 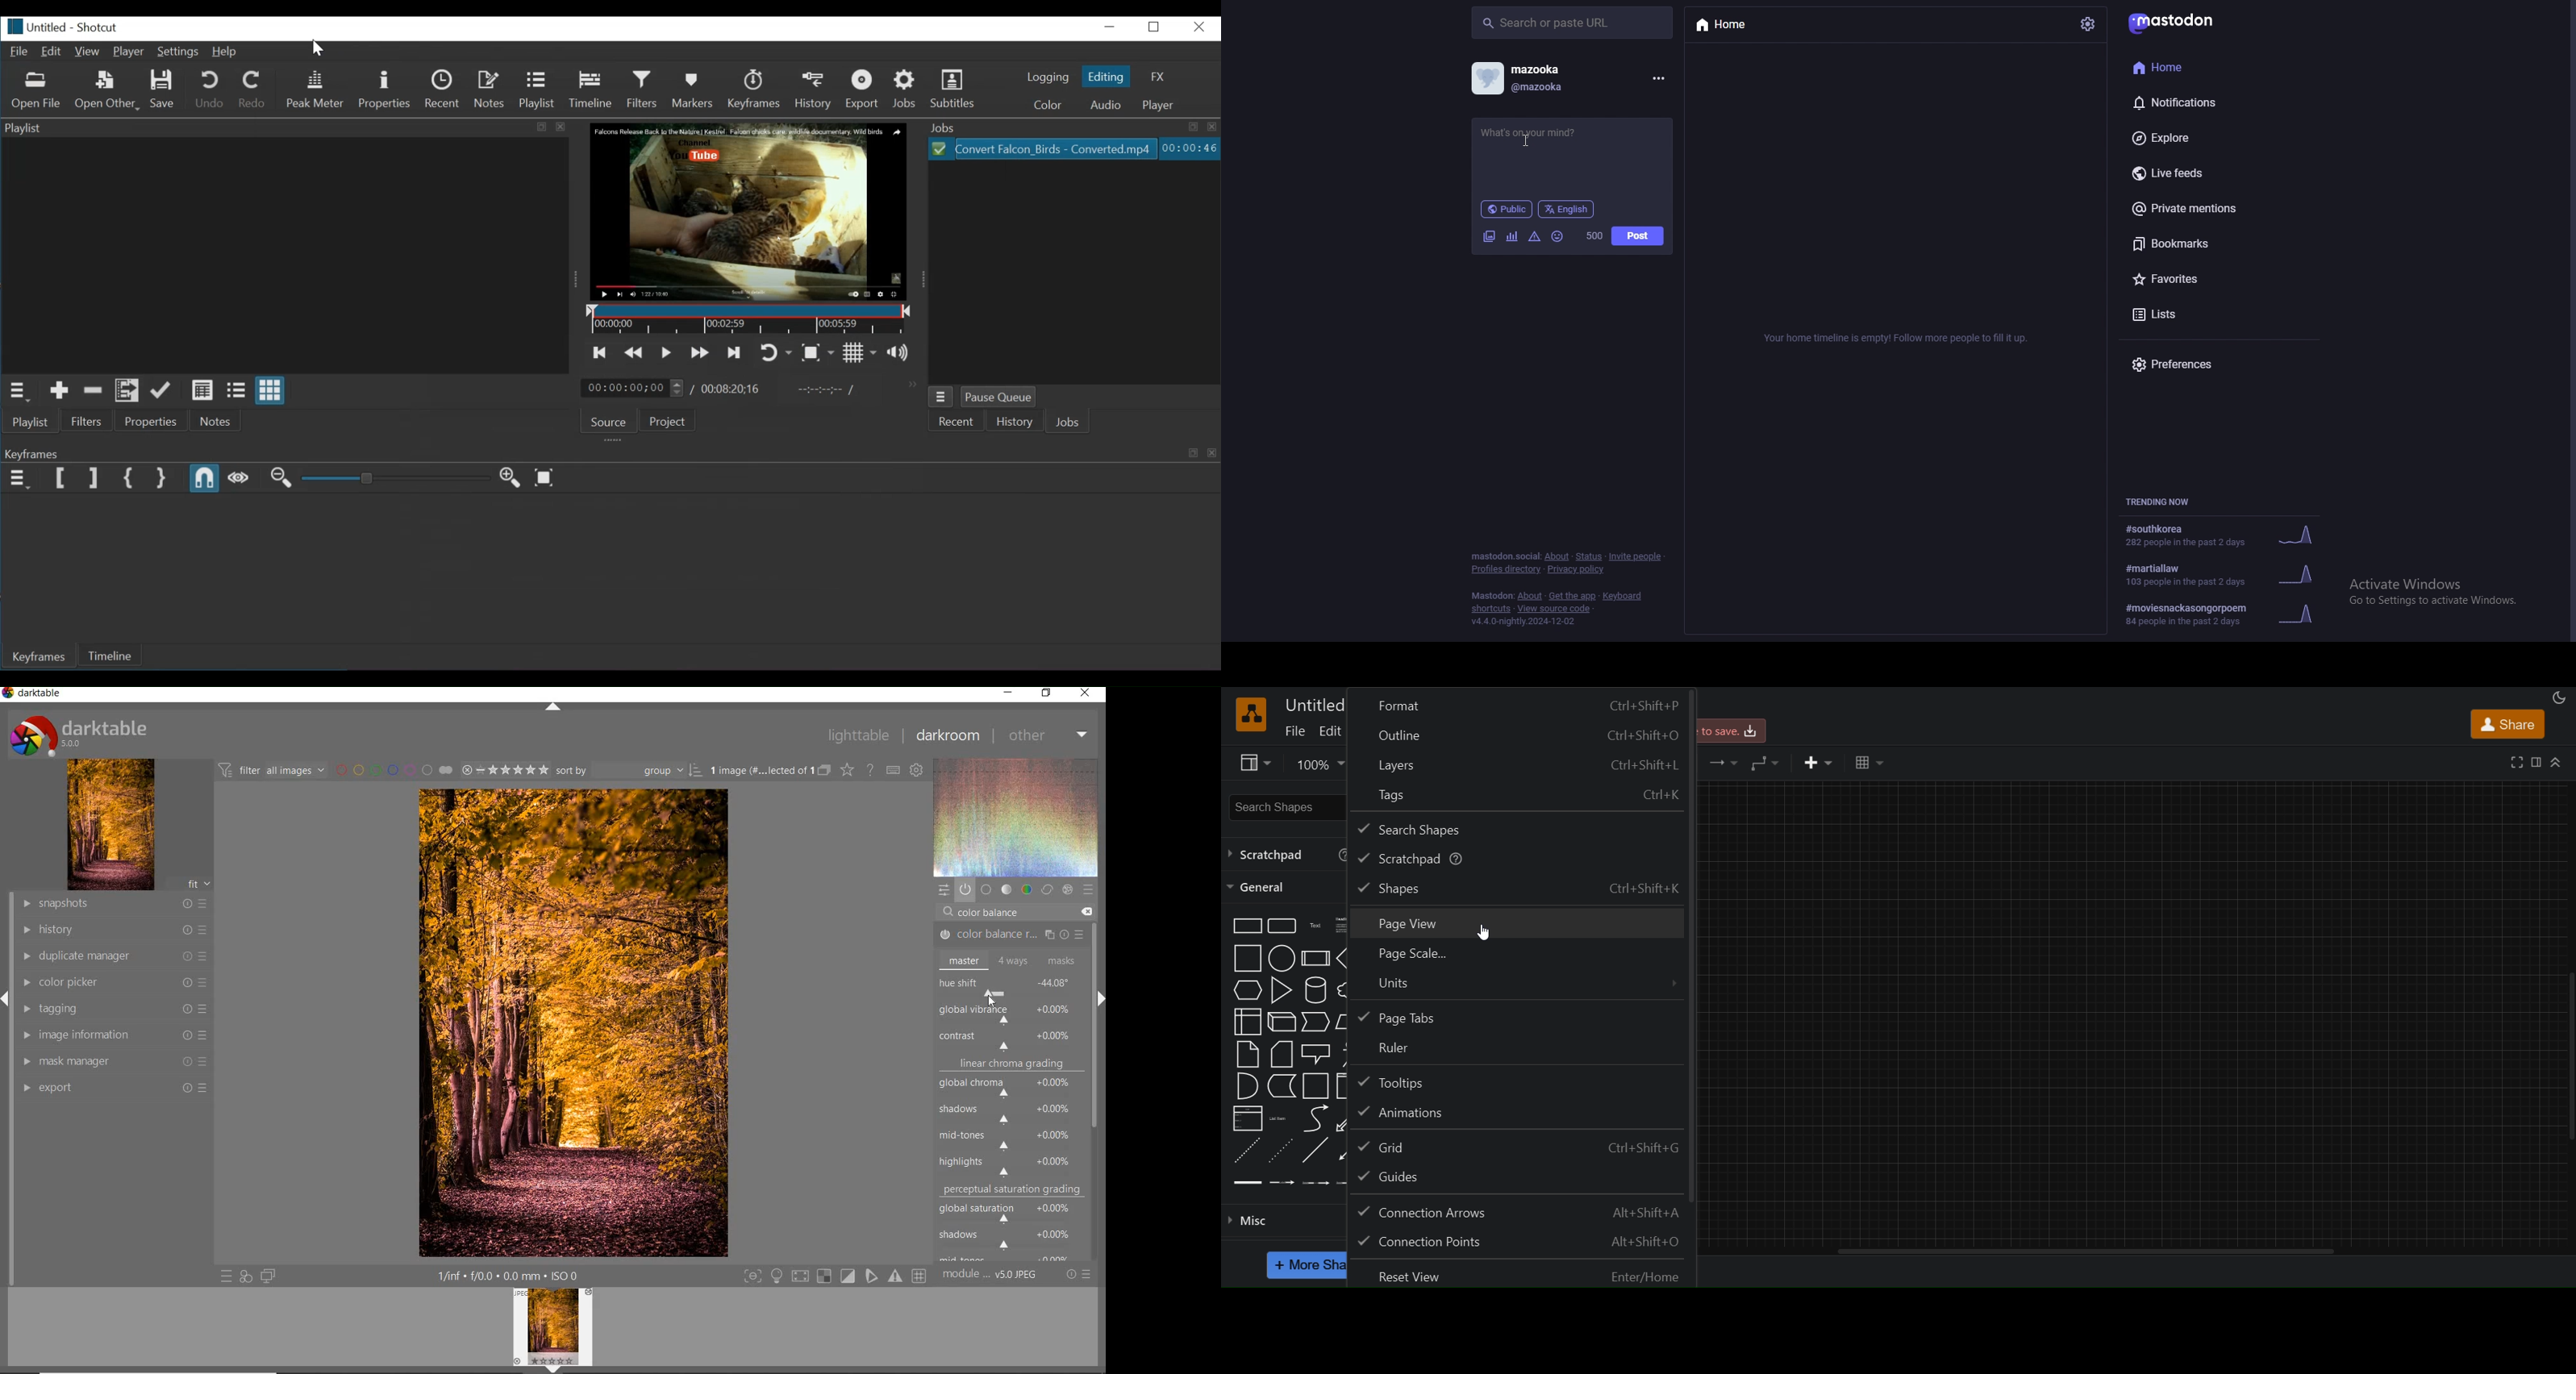 What do you see at coordinates (1104, 76) in the screenshot?
I see `Editing` at bounding box center [1104, 76].